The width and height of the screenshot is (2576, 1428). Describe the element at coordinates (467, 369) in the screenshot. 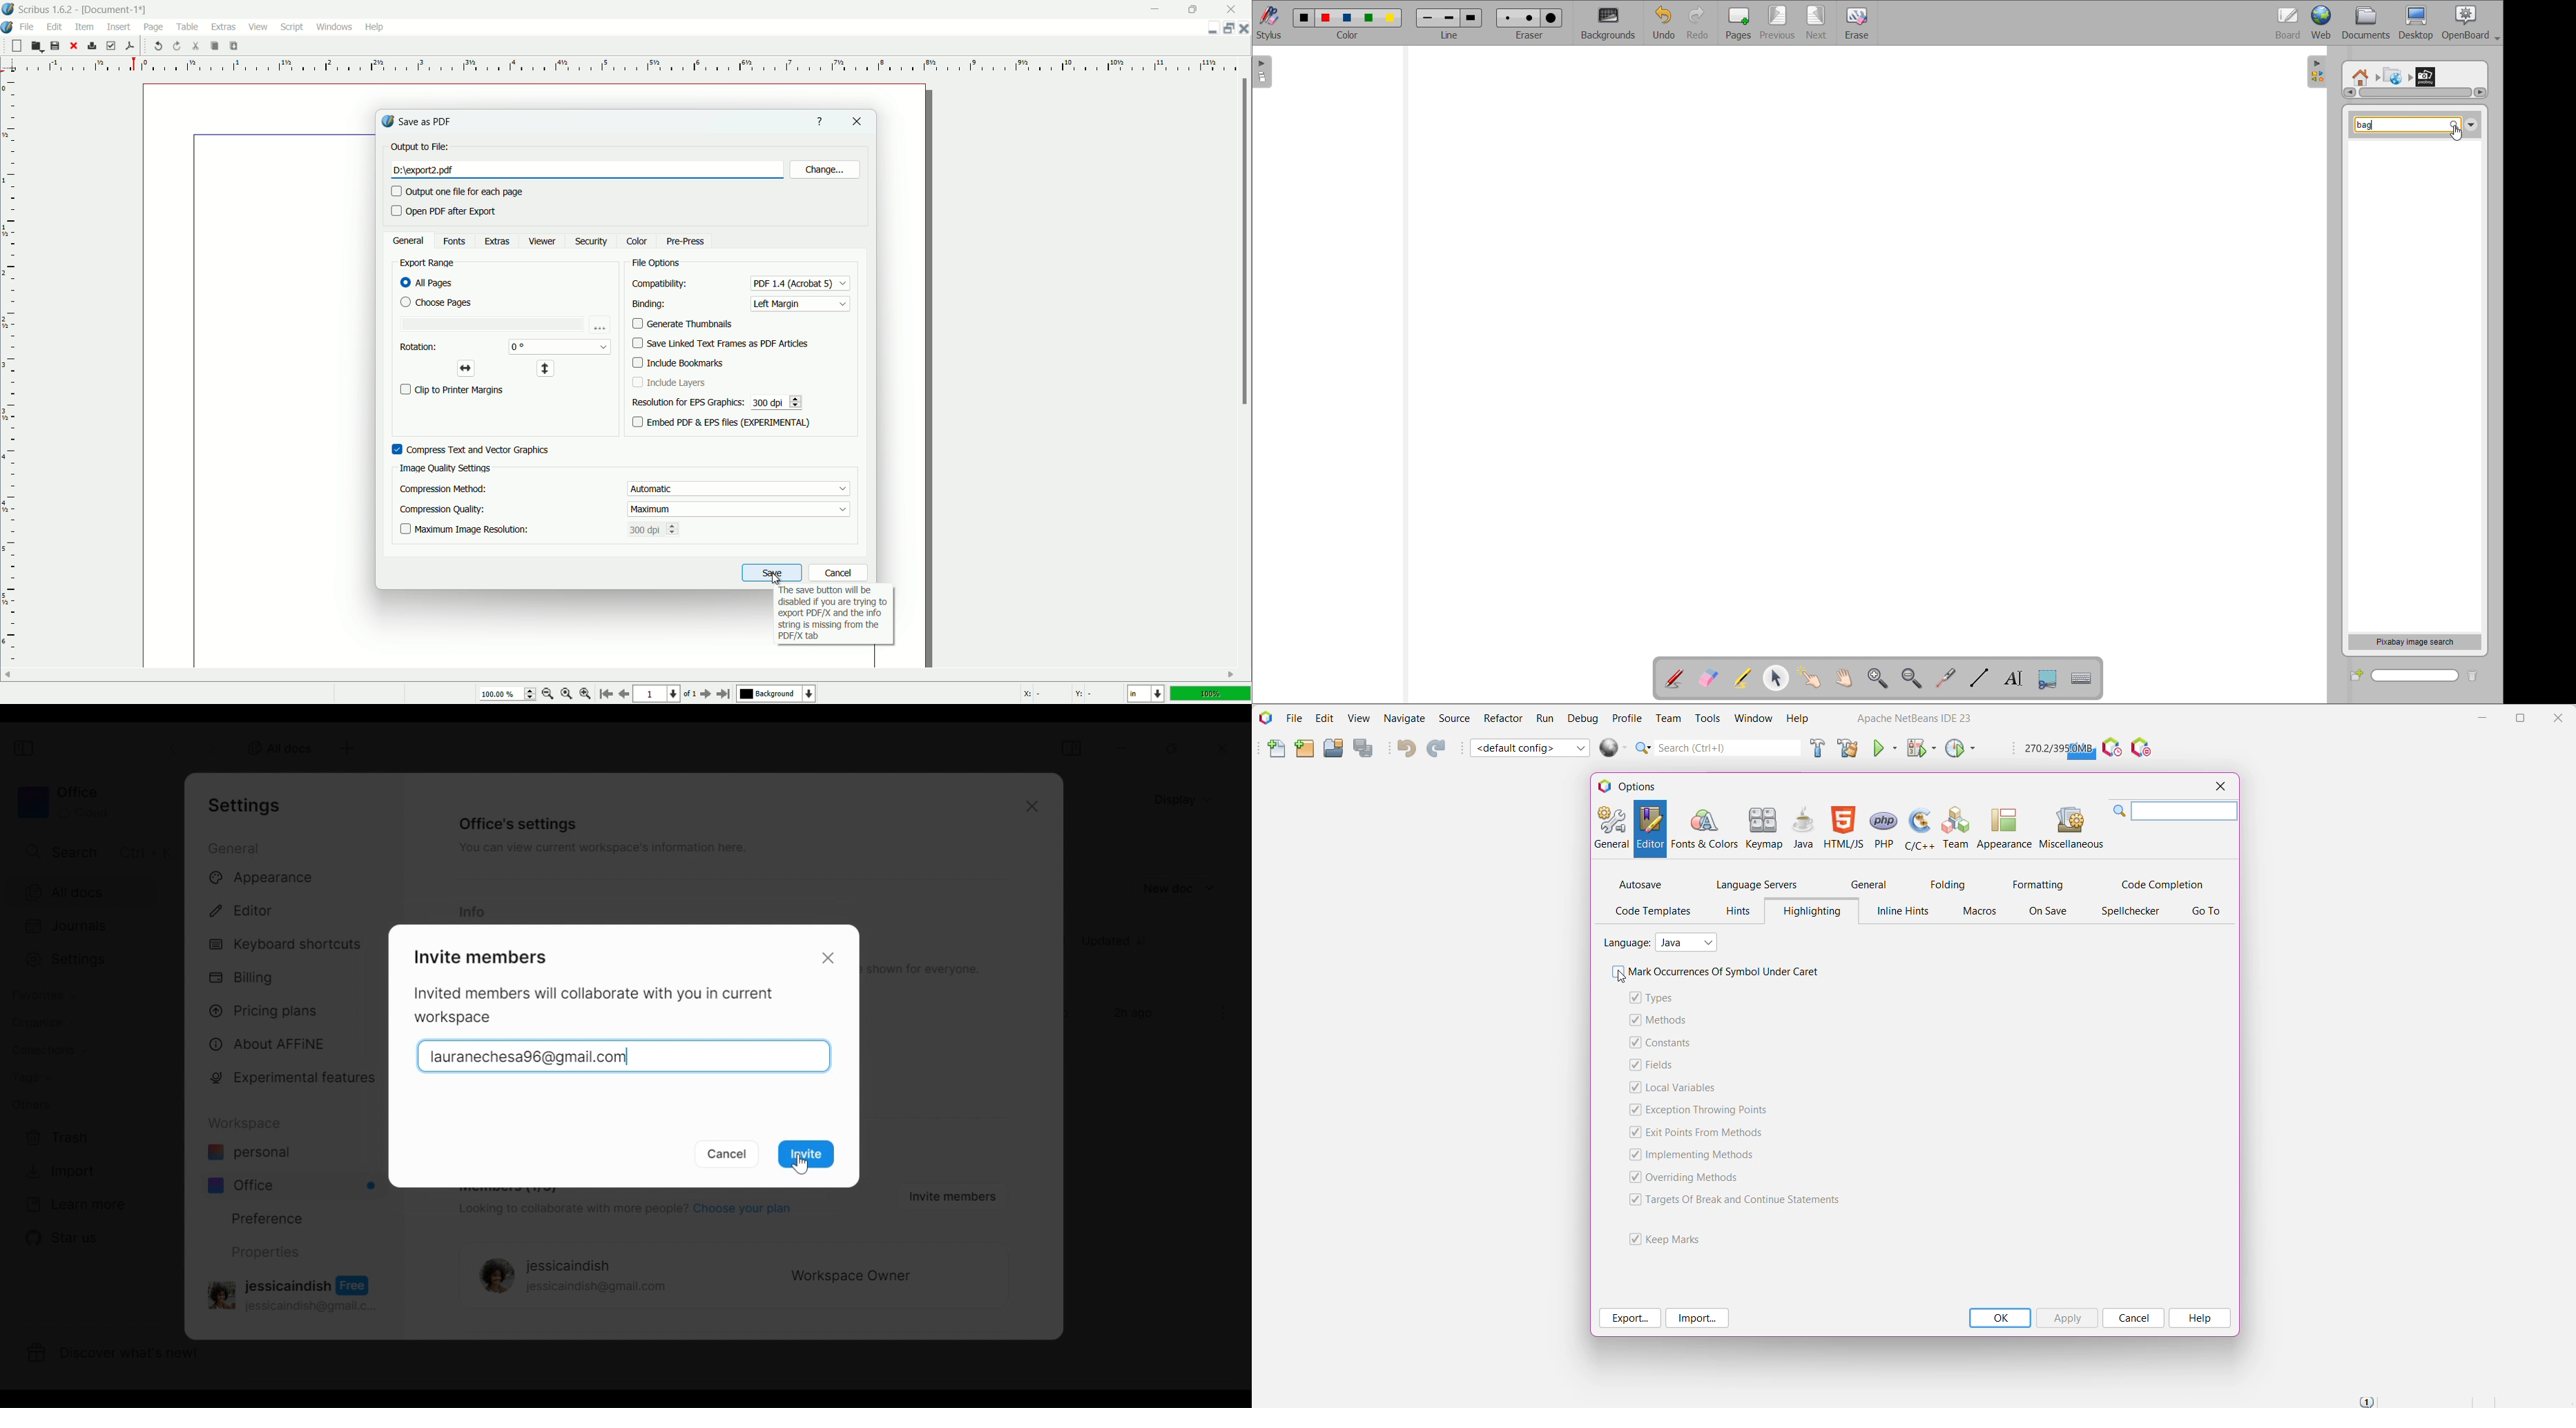

I see `horizontal` at that location.